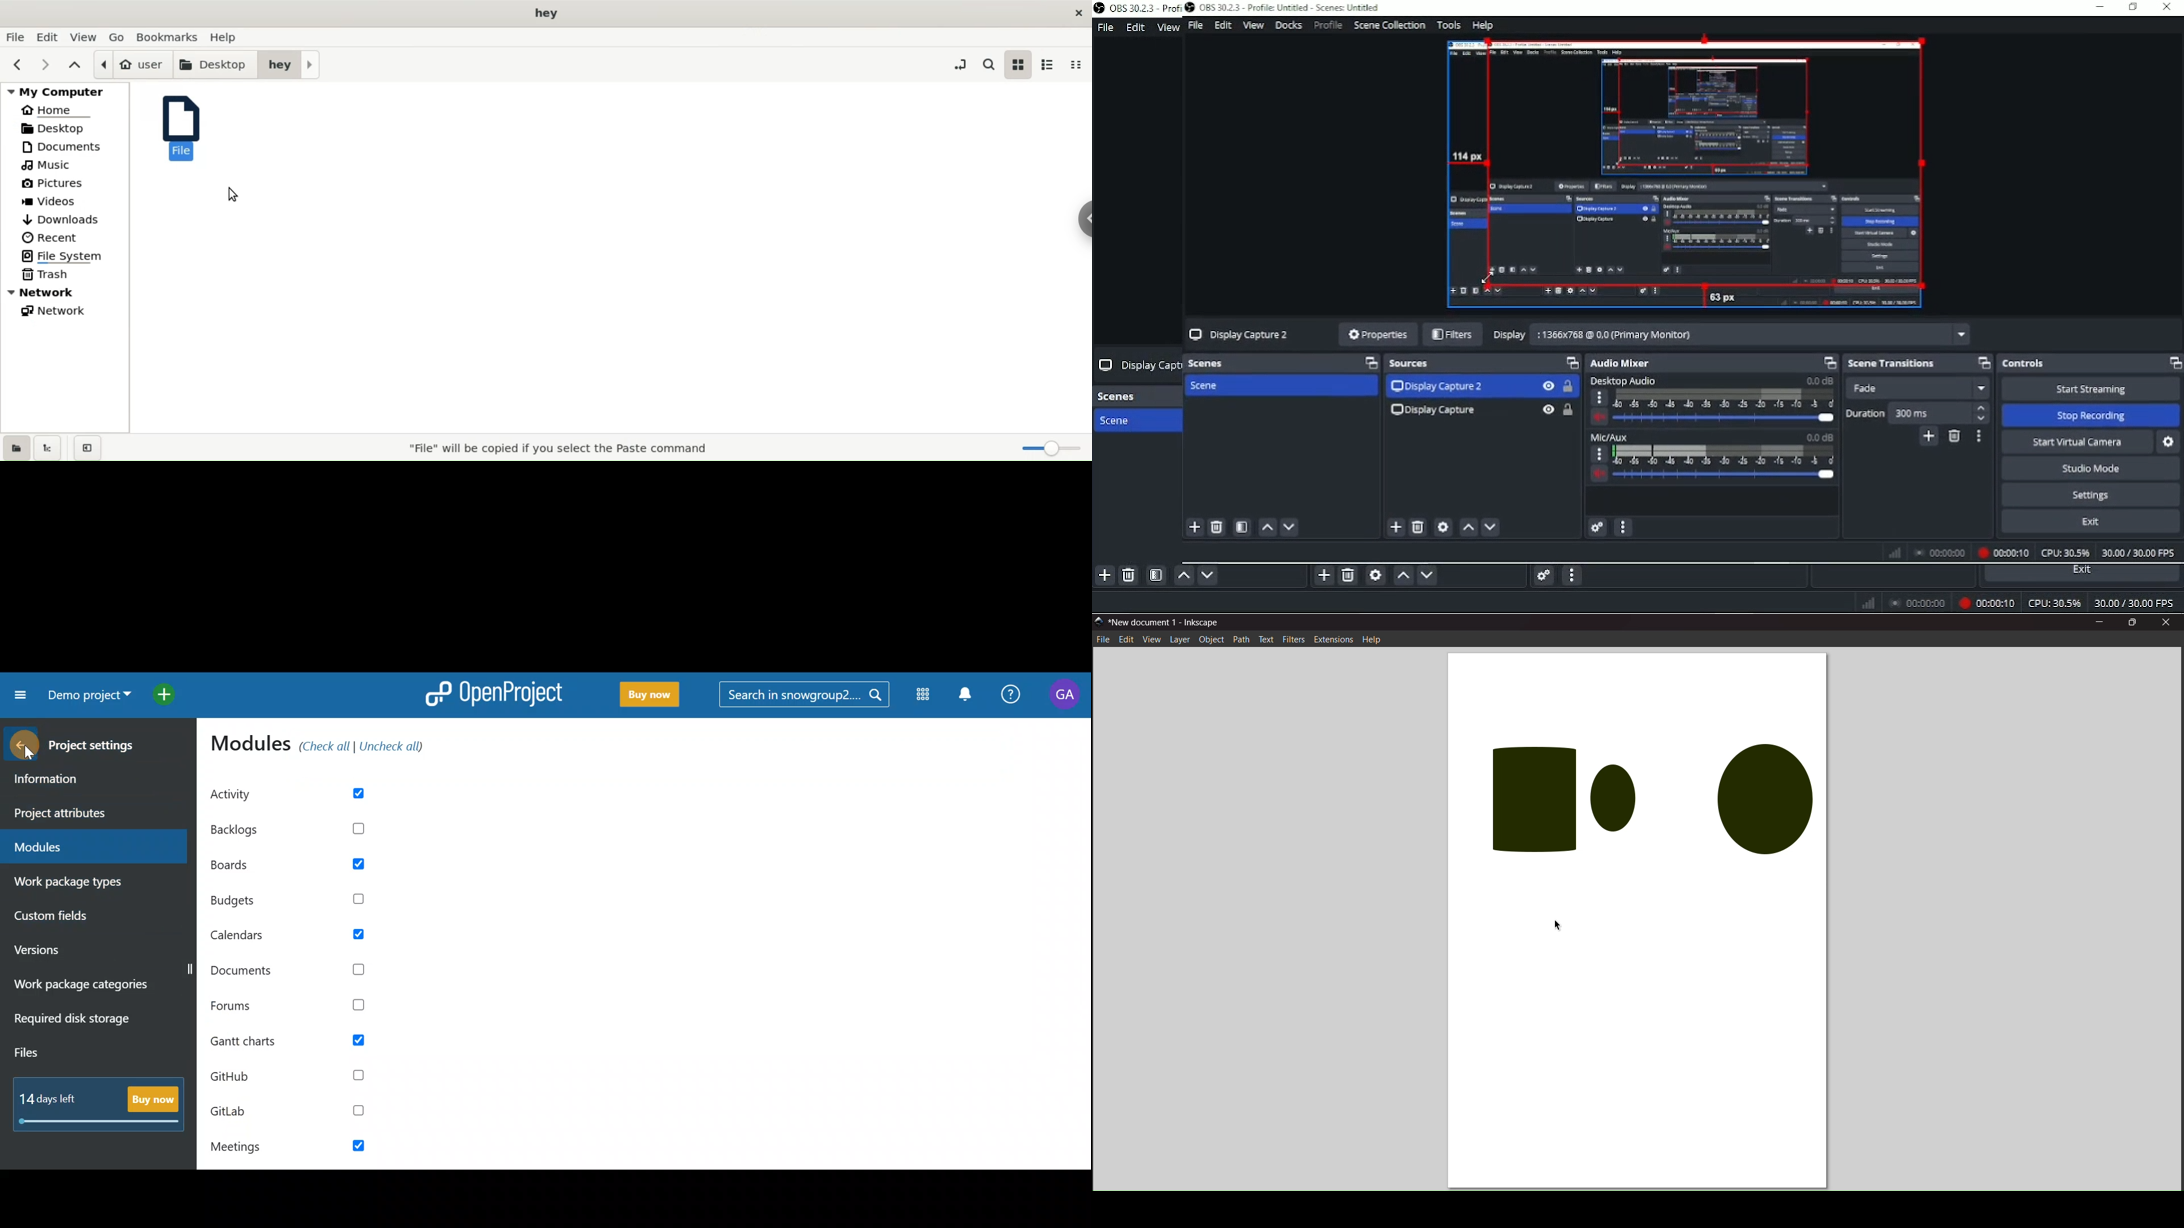 This screenshot has height=1232, width=2184. Describe the element at coordinates (1282, 8) in the screenshot. I see `OBS 30.2.3 - Profile Untitled - Scenes: Untitled` at that location.